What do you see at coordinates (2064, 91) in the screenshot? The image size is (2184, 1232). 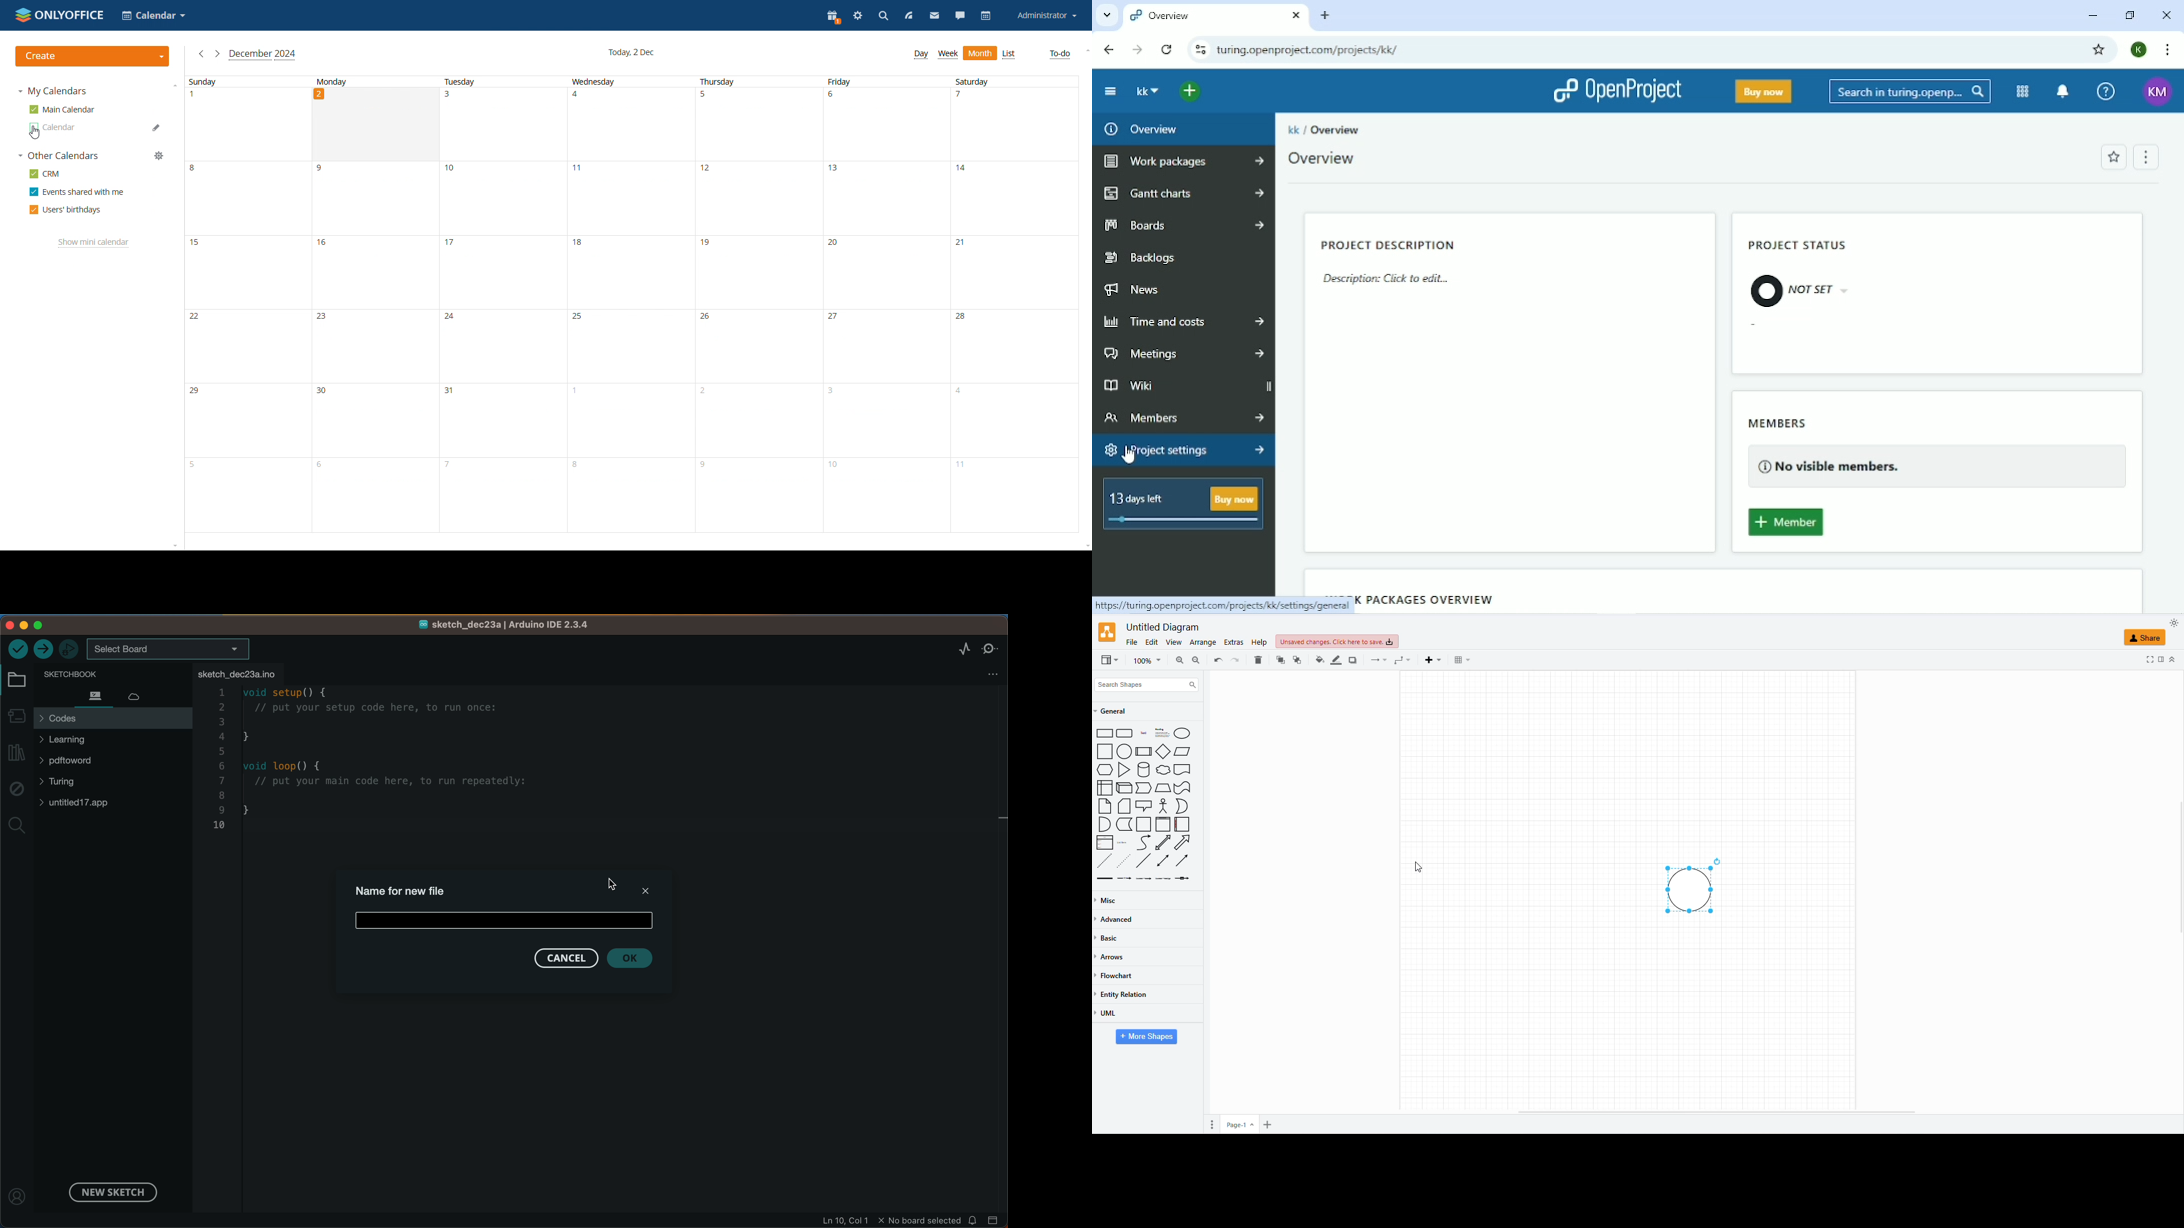 I see `To notification center` at bounding box center [2064, 91].